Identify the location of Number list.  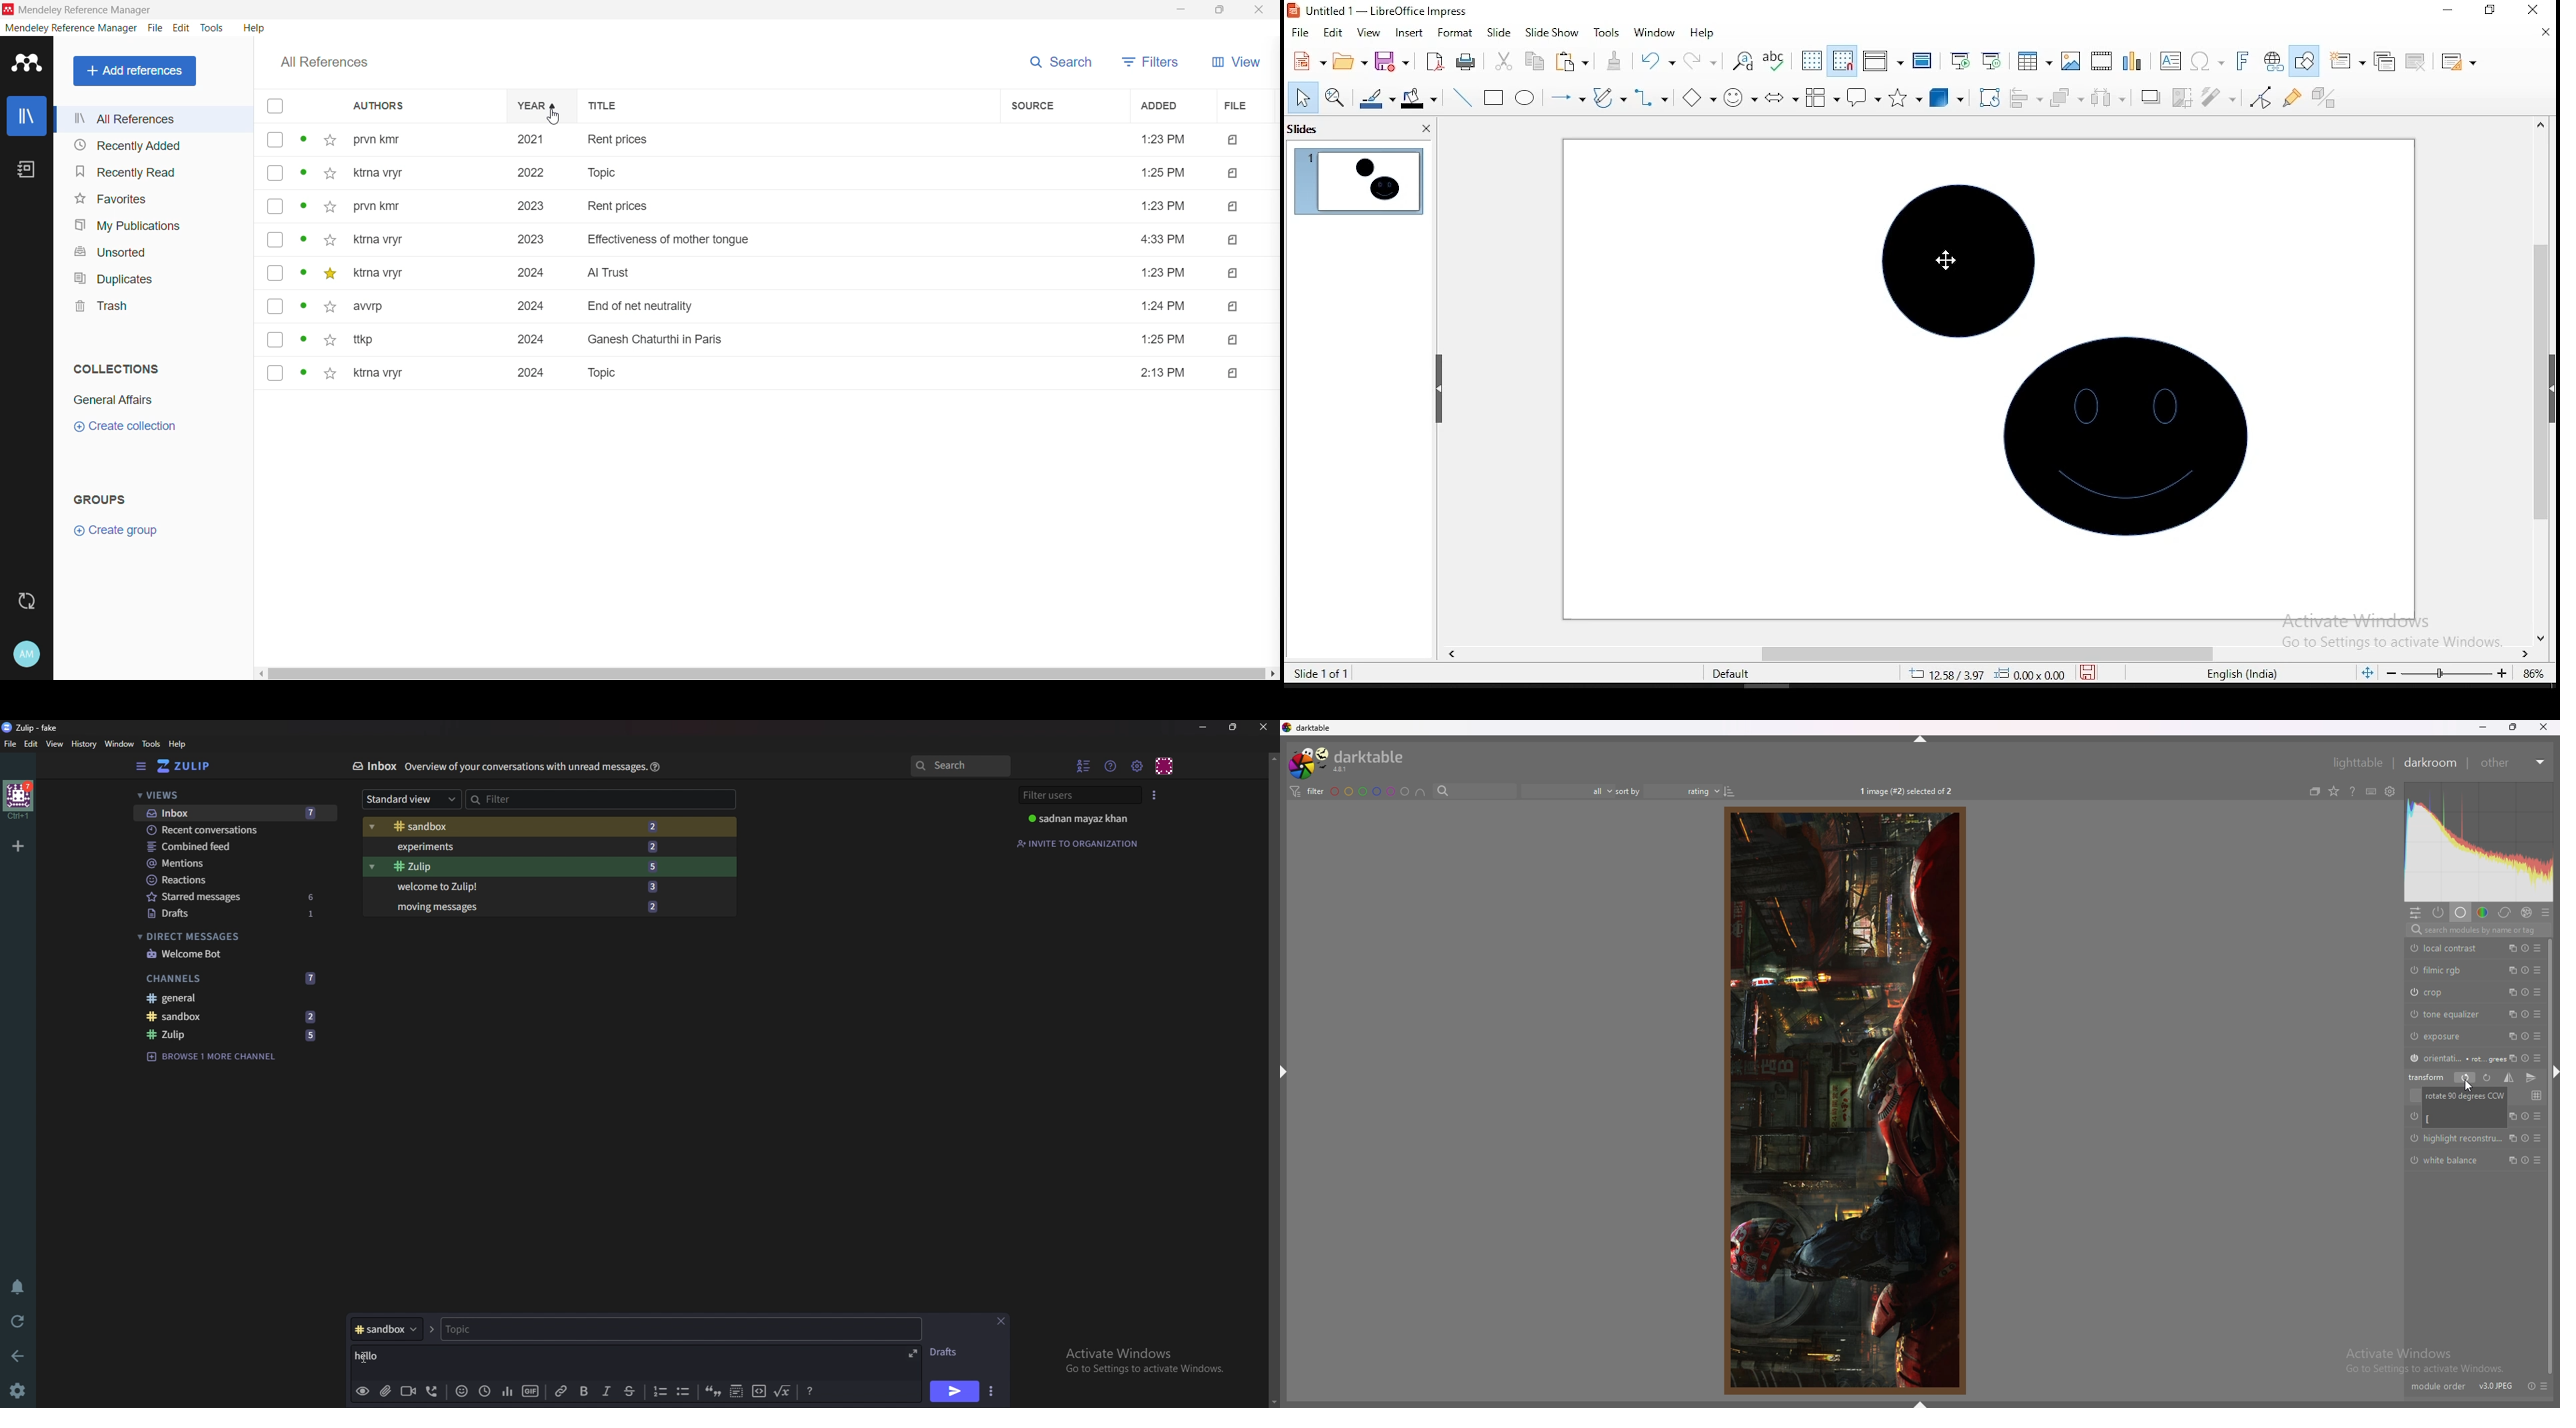
(658, 1391).